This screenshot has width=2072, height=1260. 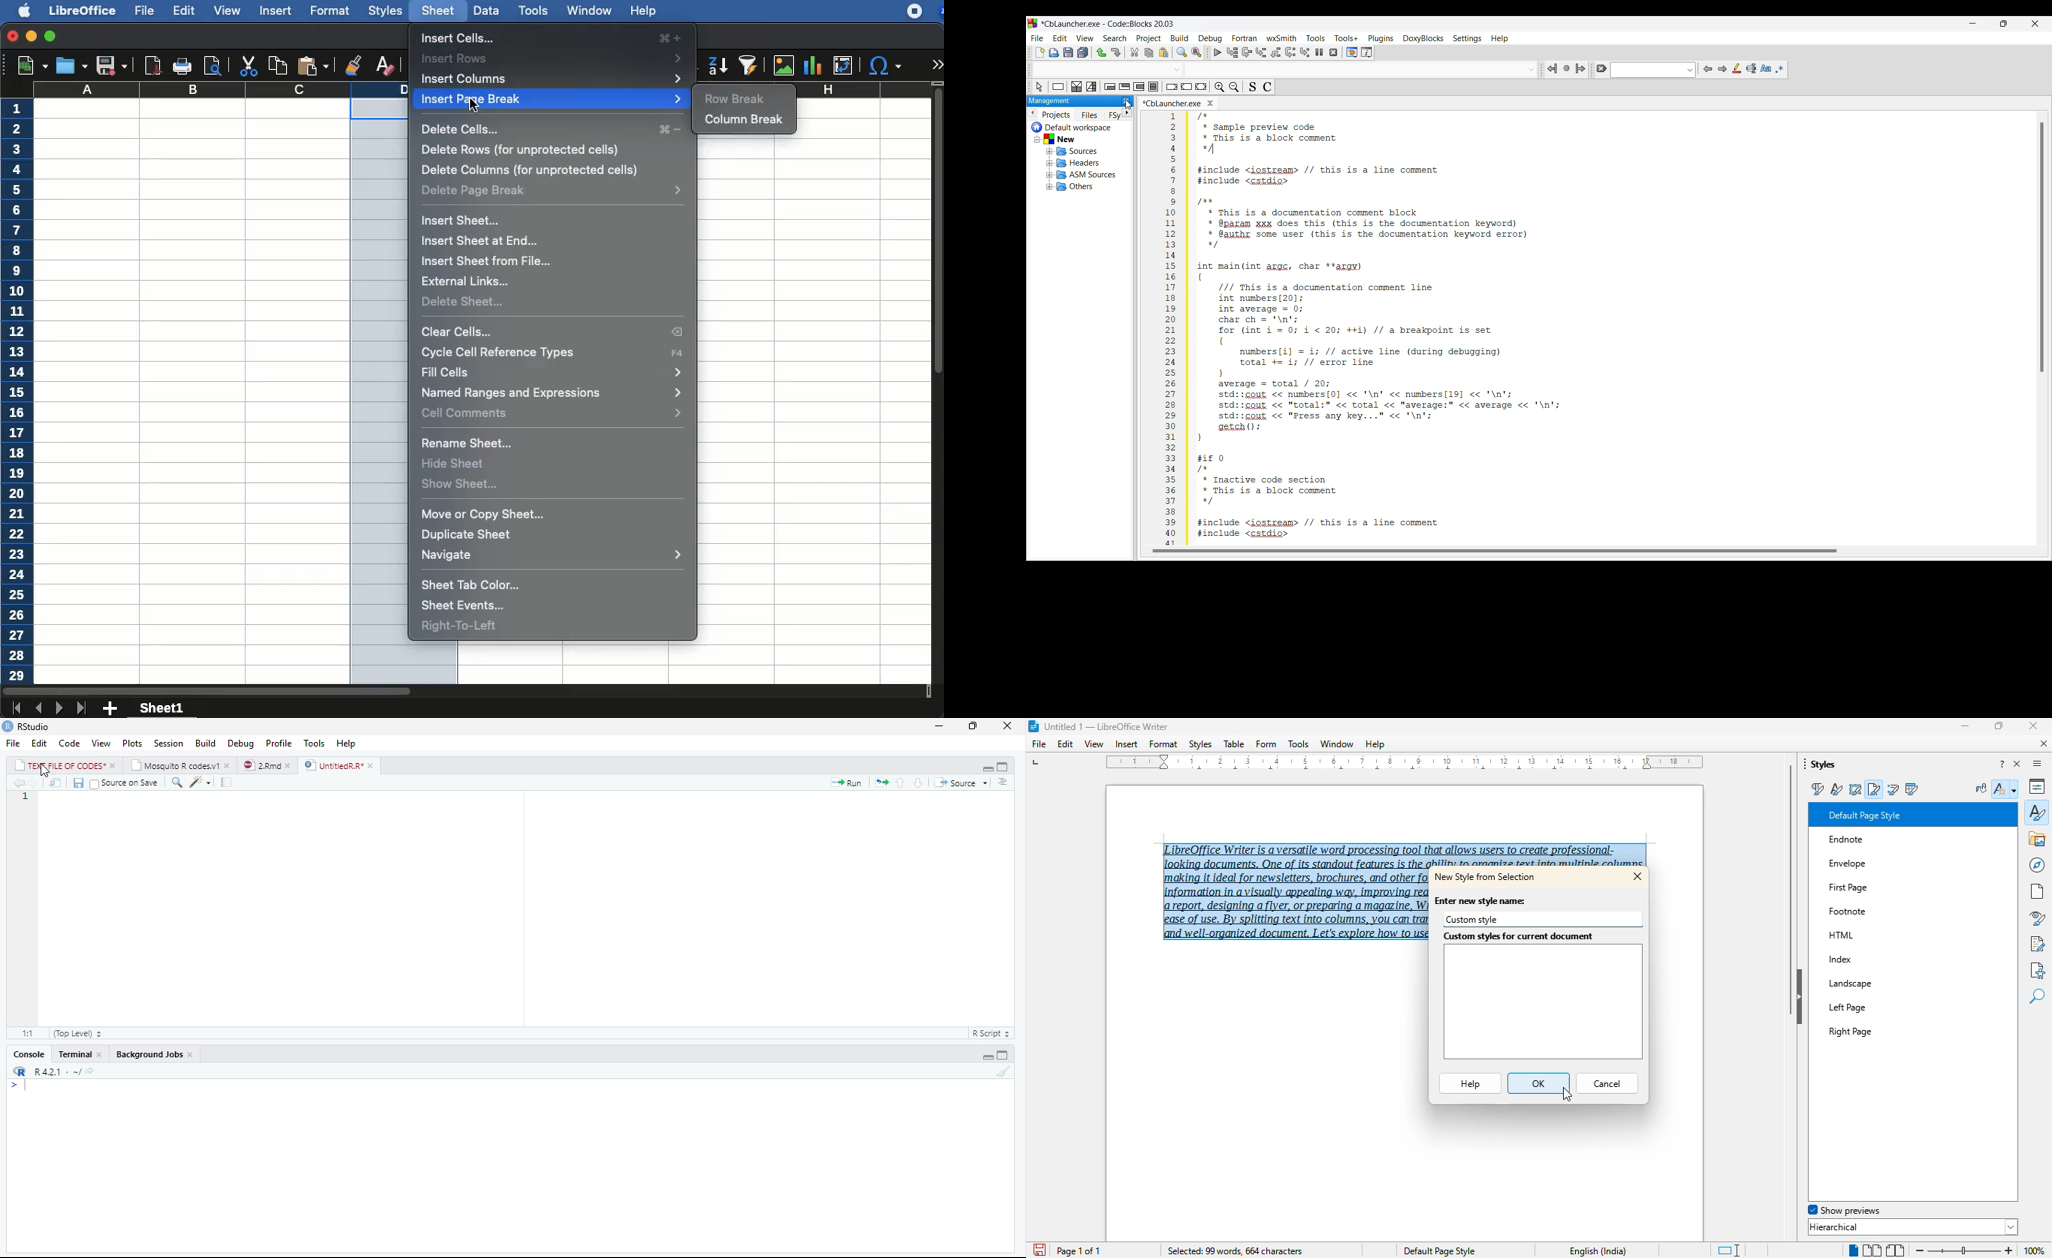 I want to click on Paste, so click(x=1163, y=52).